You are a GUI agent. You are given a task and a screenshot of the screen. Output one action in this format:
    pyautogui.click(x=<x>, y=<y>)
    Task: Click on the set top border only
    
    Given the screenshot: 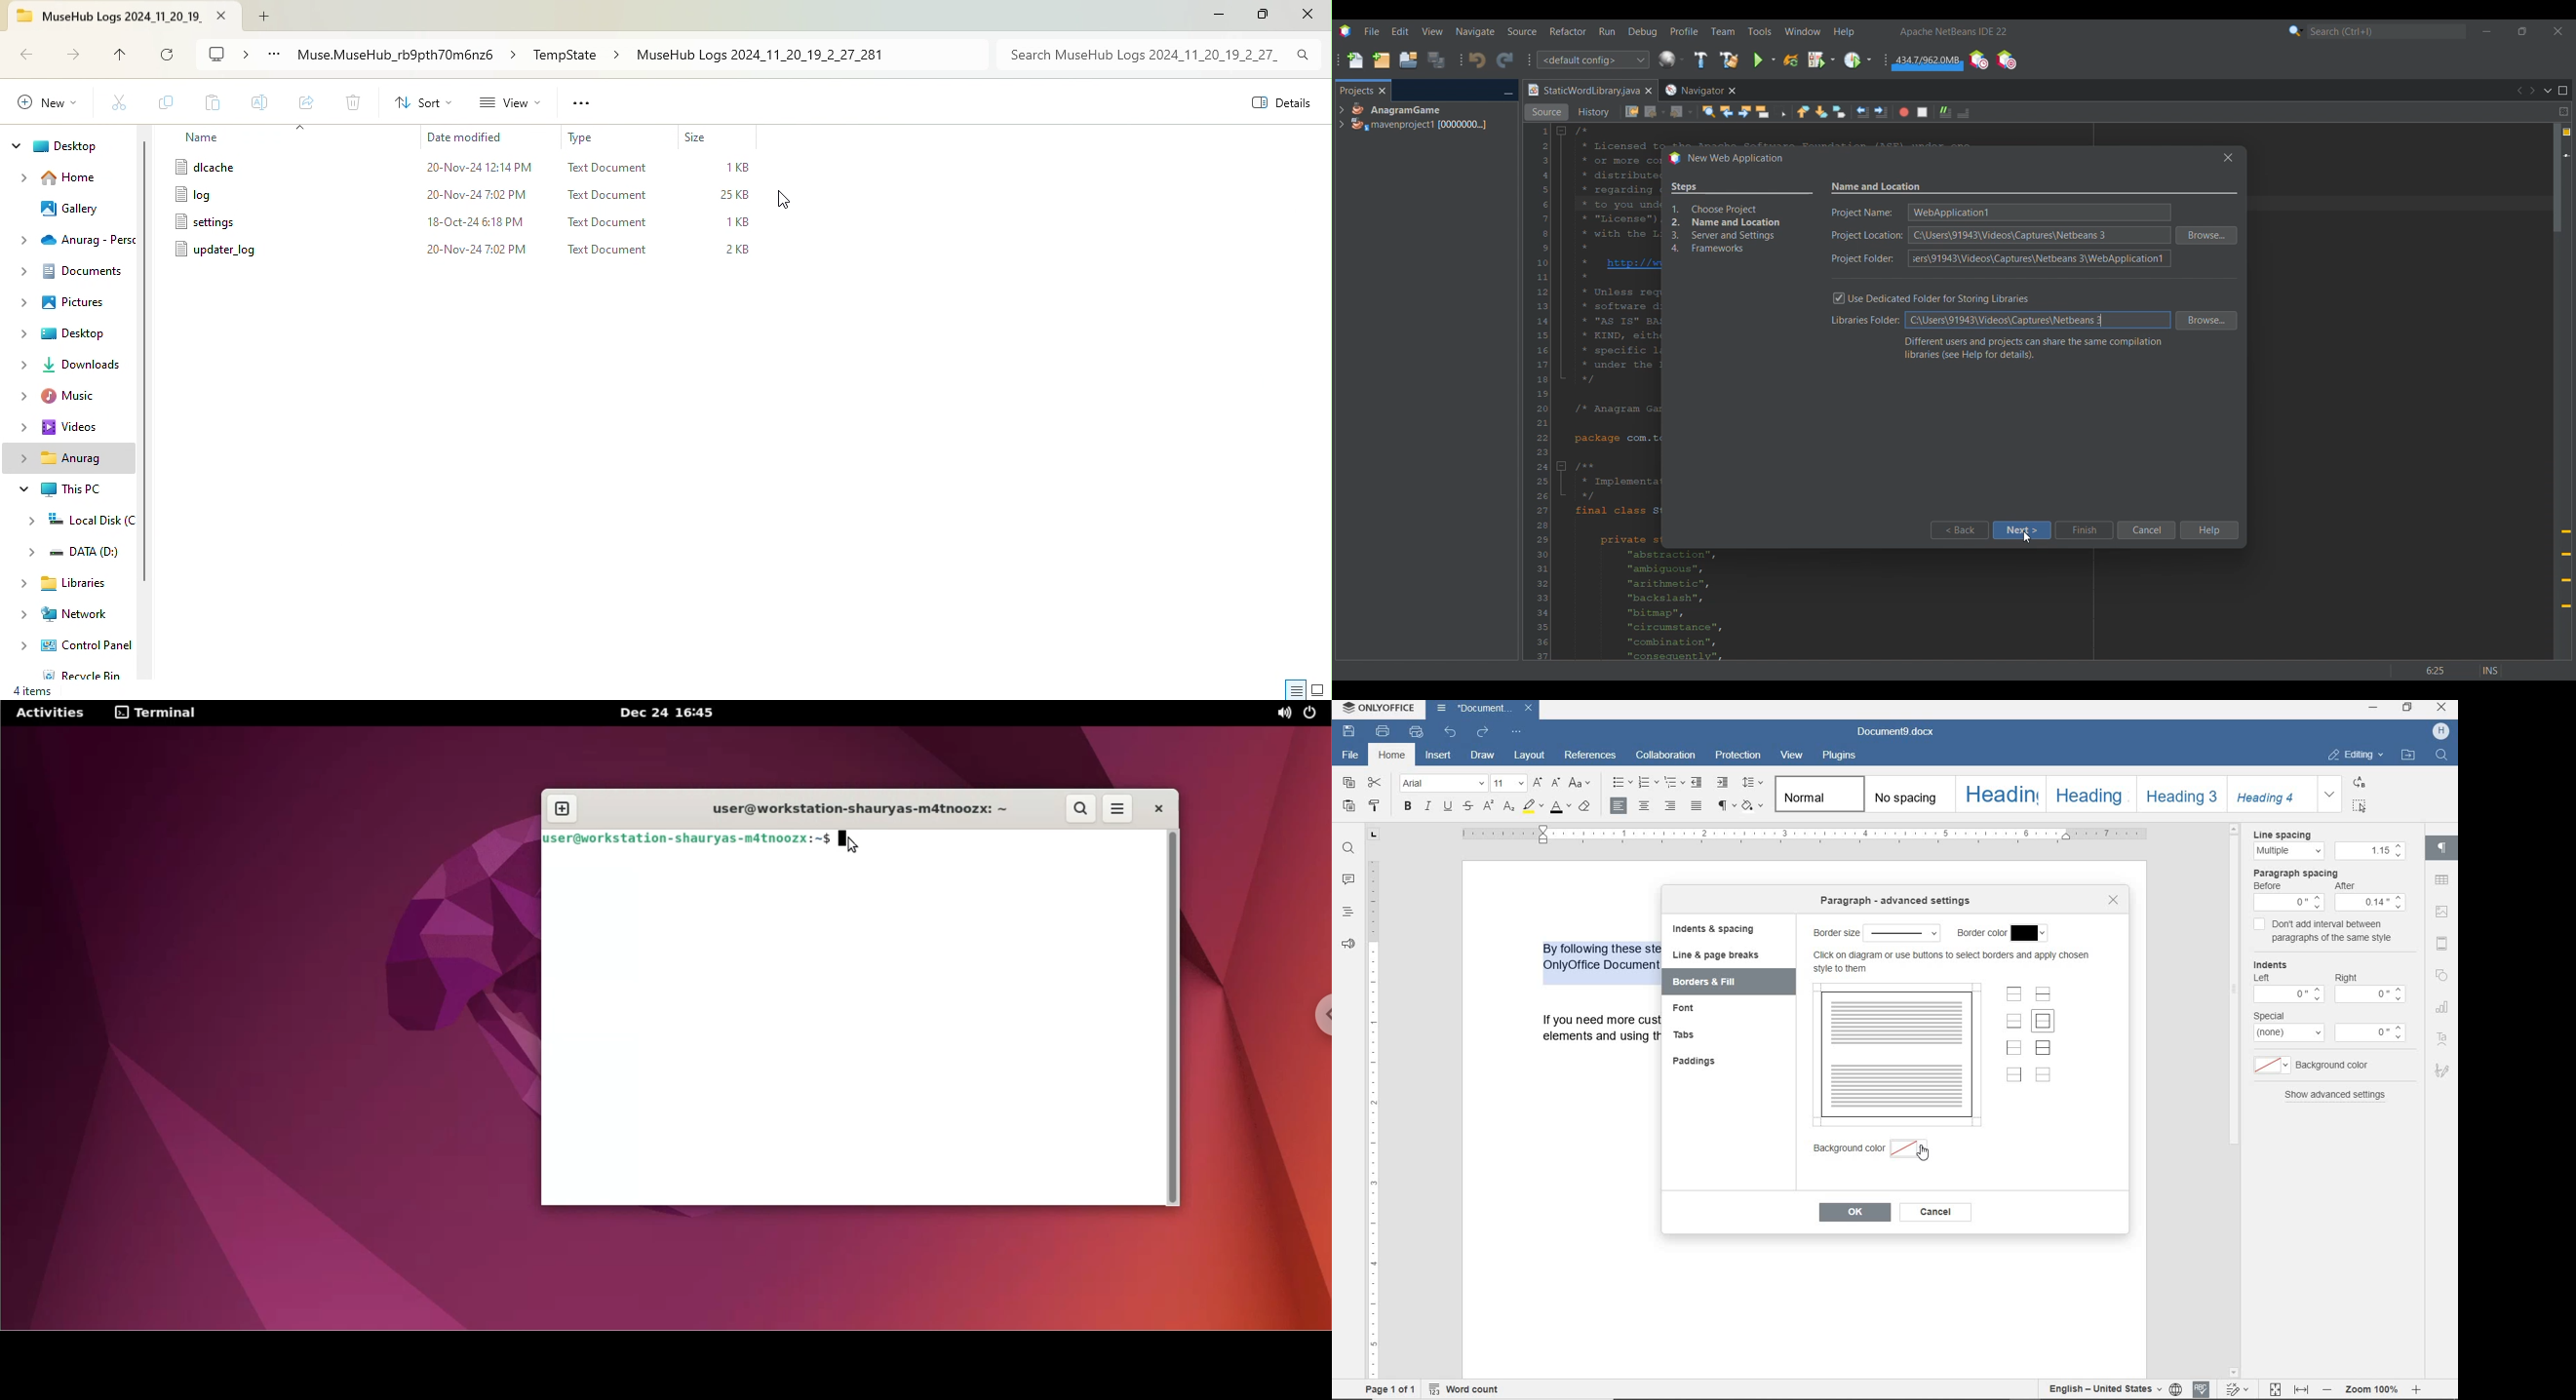 What is the action you would take?
    pyautogui.click(x=2015, y=994)
    